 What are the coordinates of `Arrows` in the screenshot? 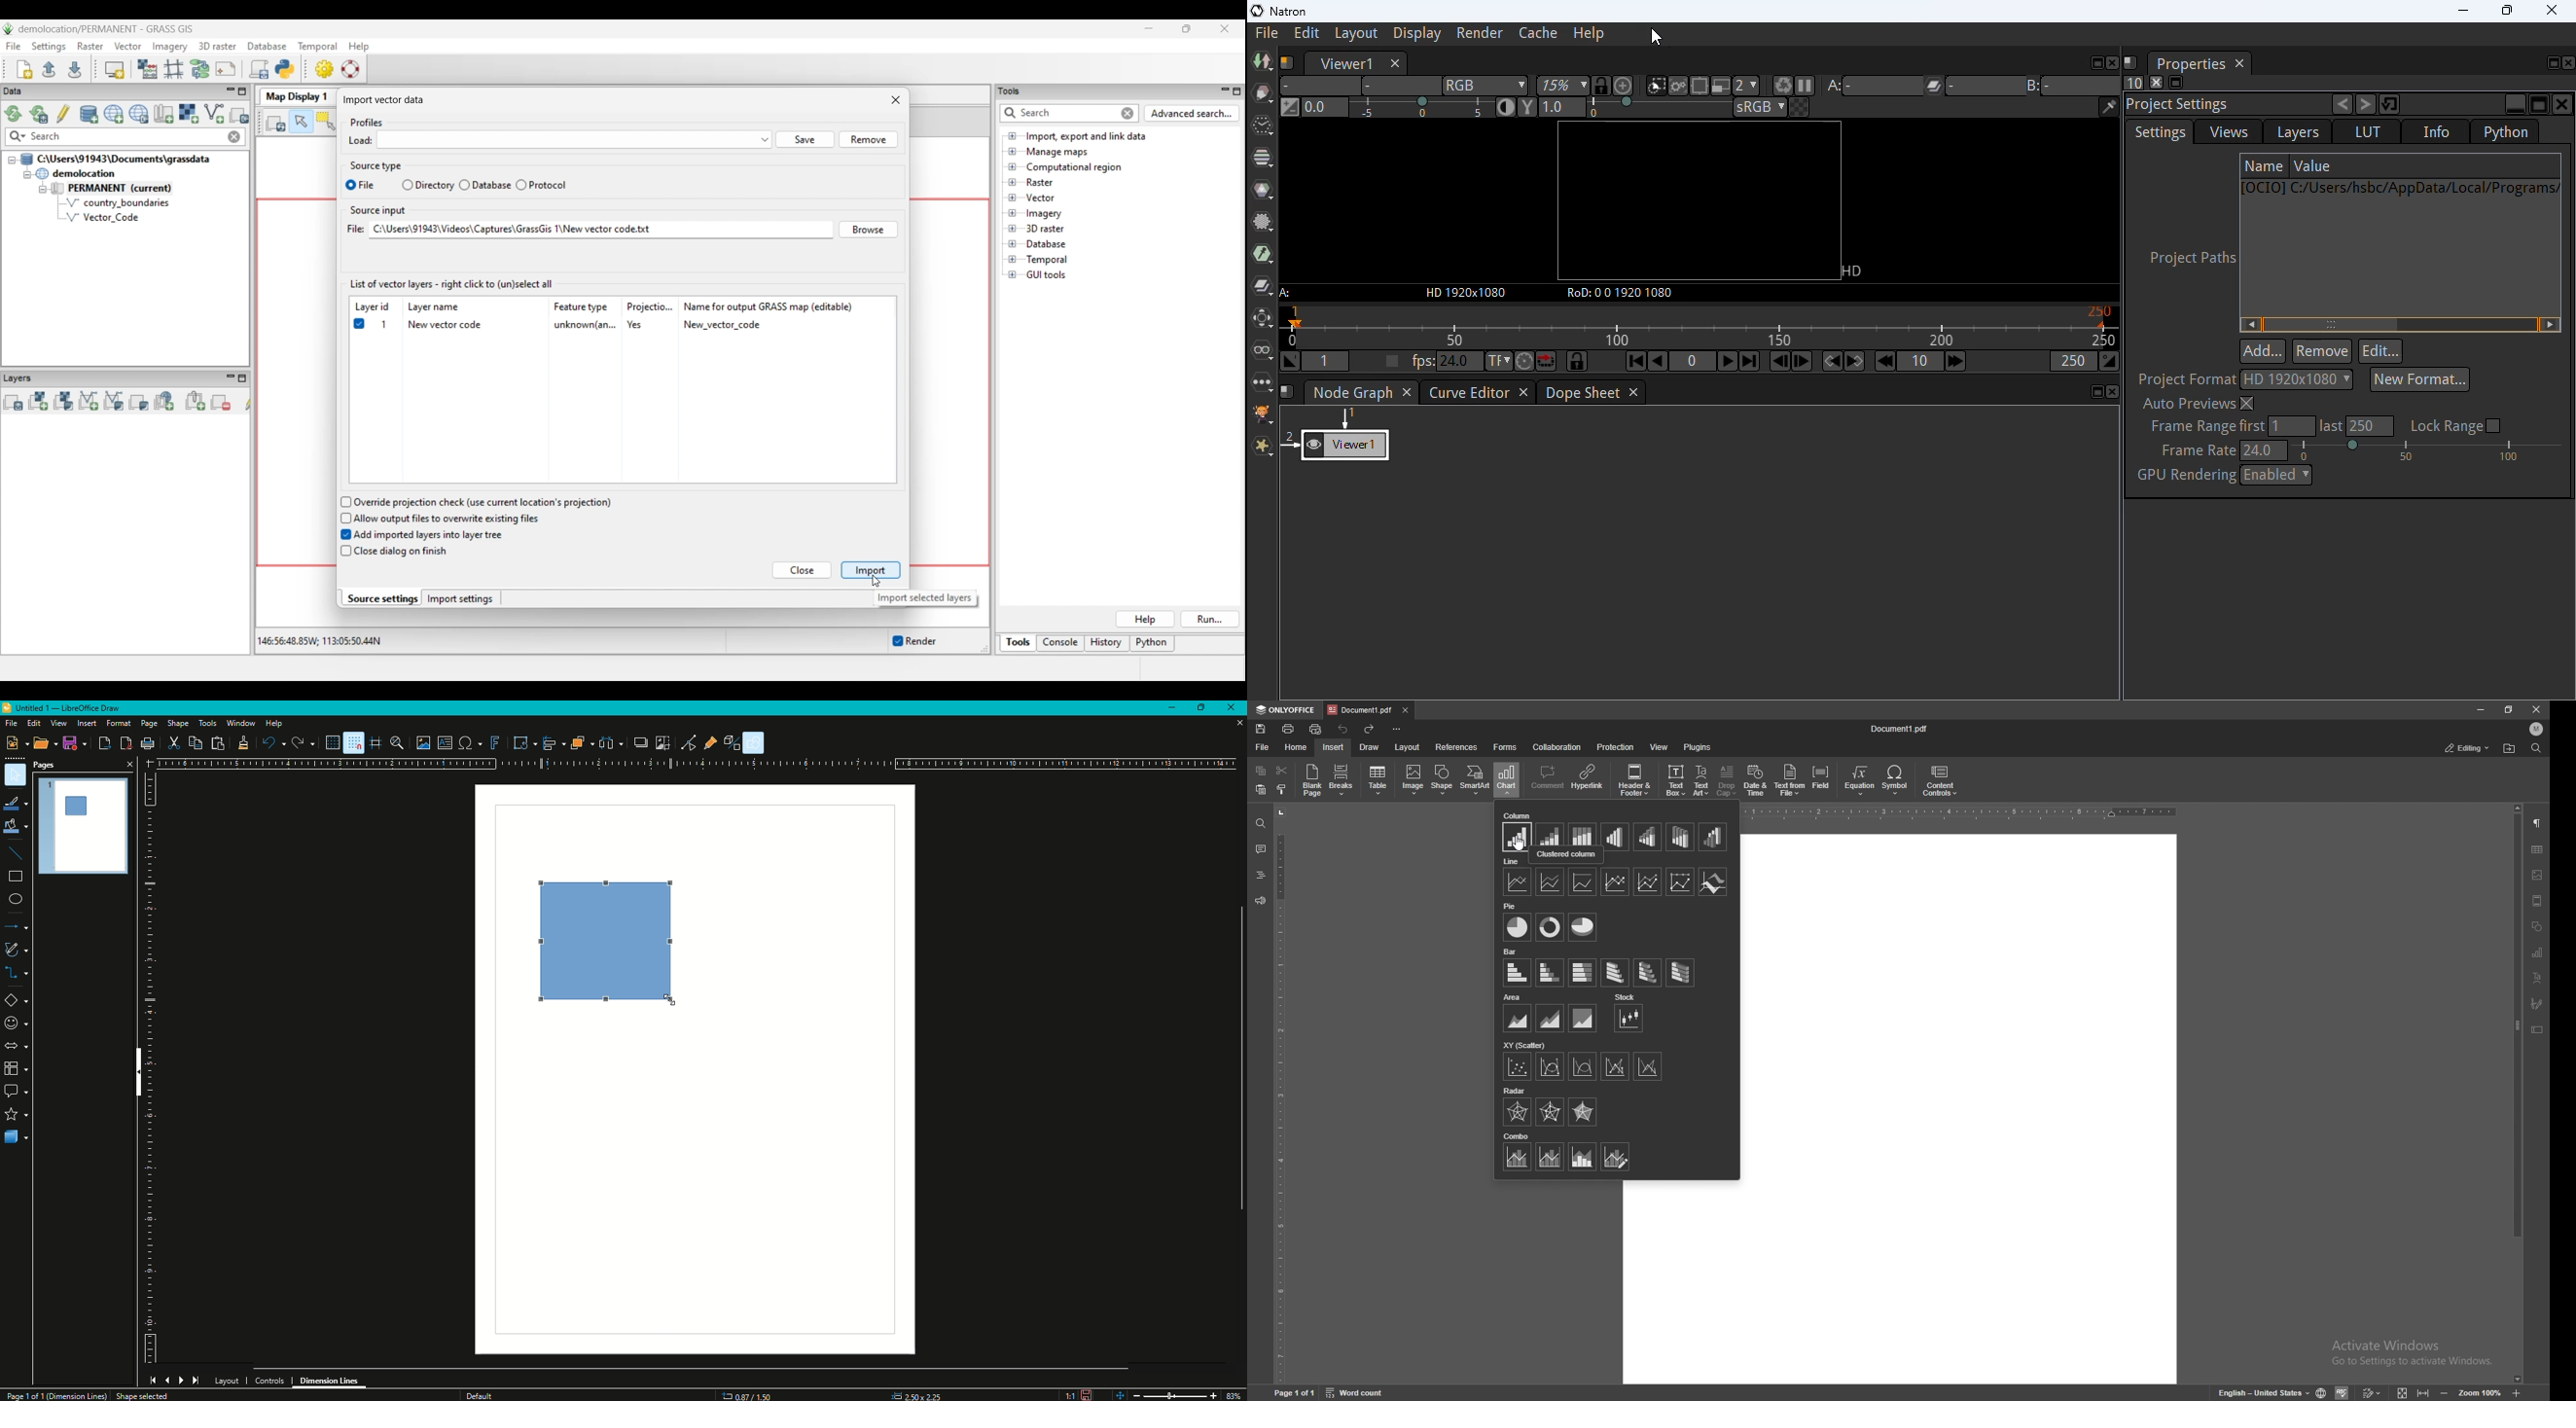 It's located at (16, 1046).